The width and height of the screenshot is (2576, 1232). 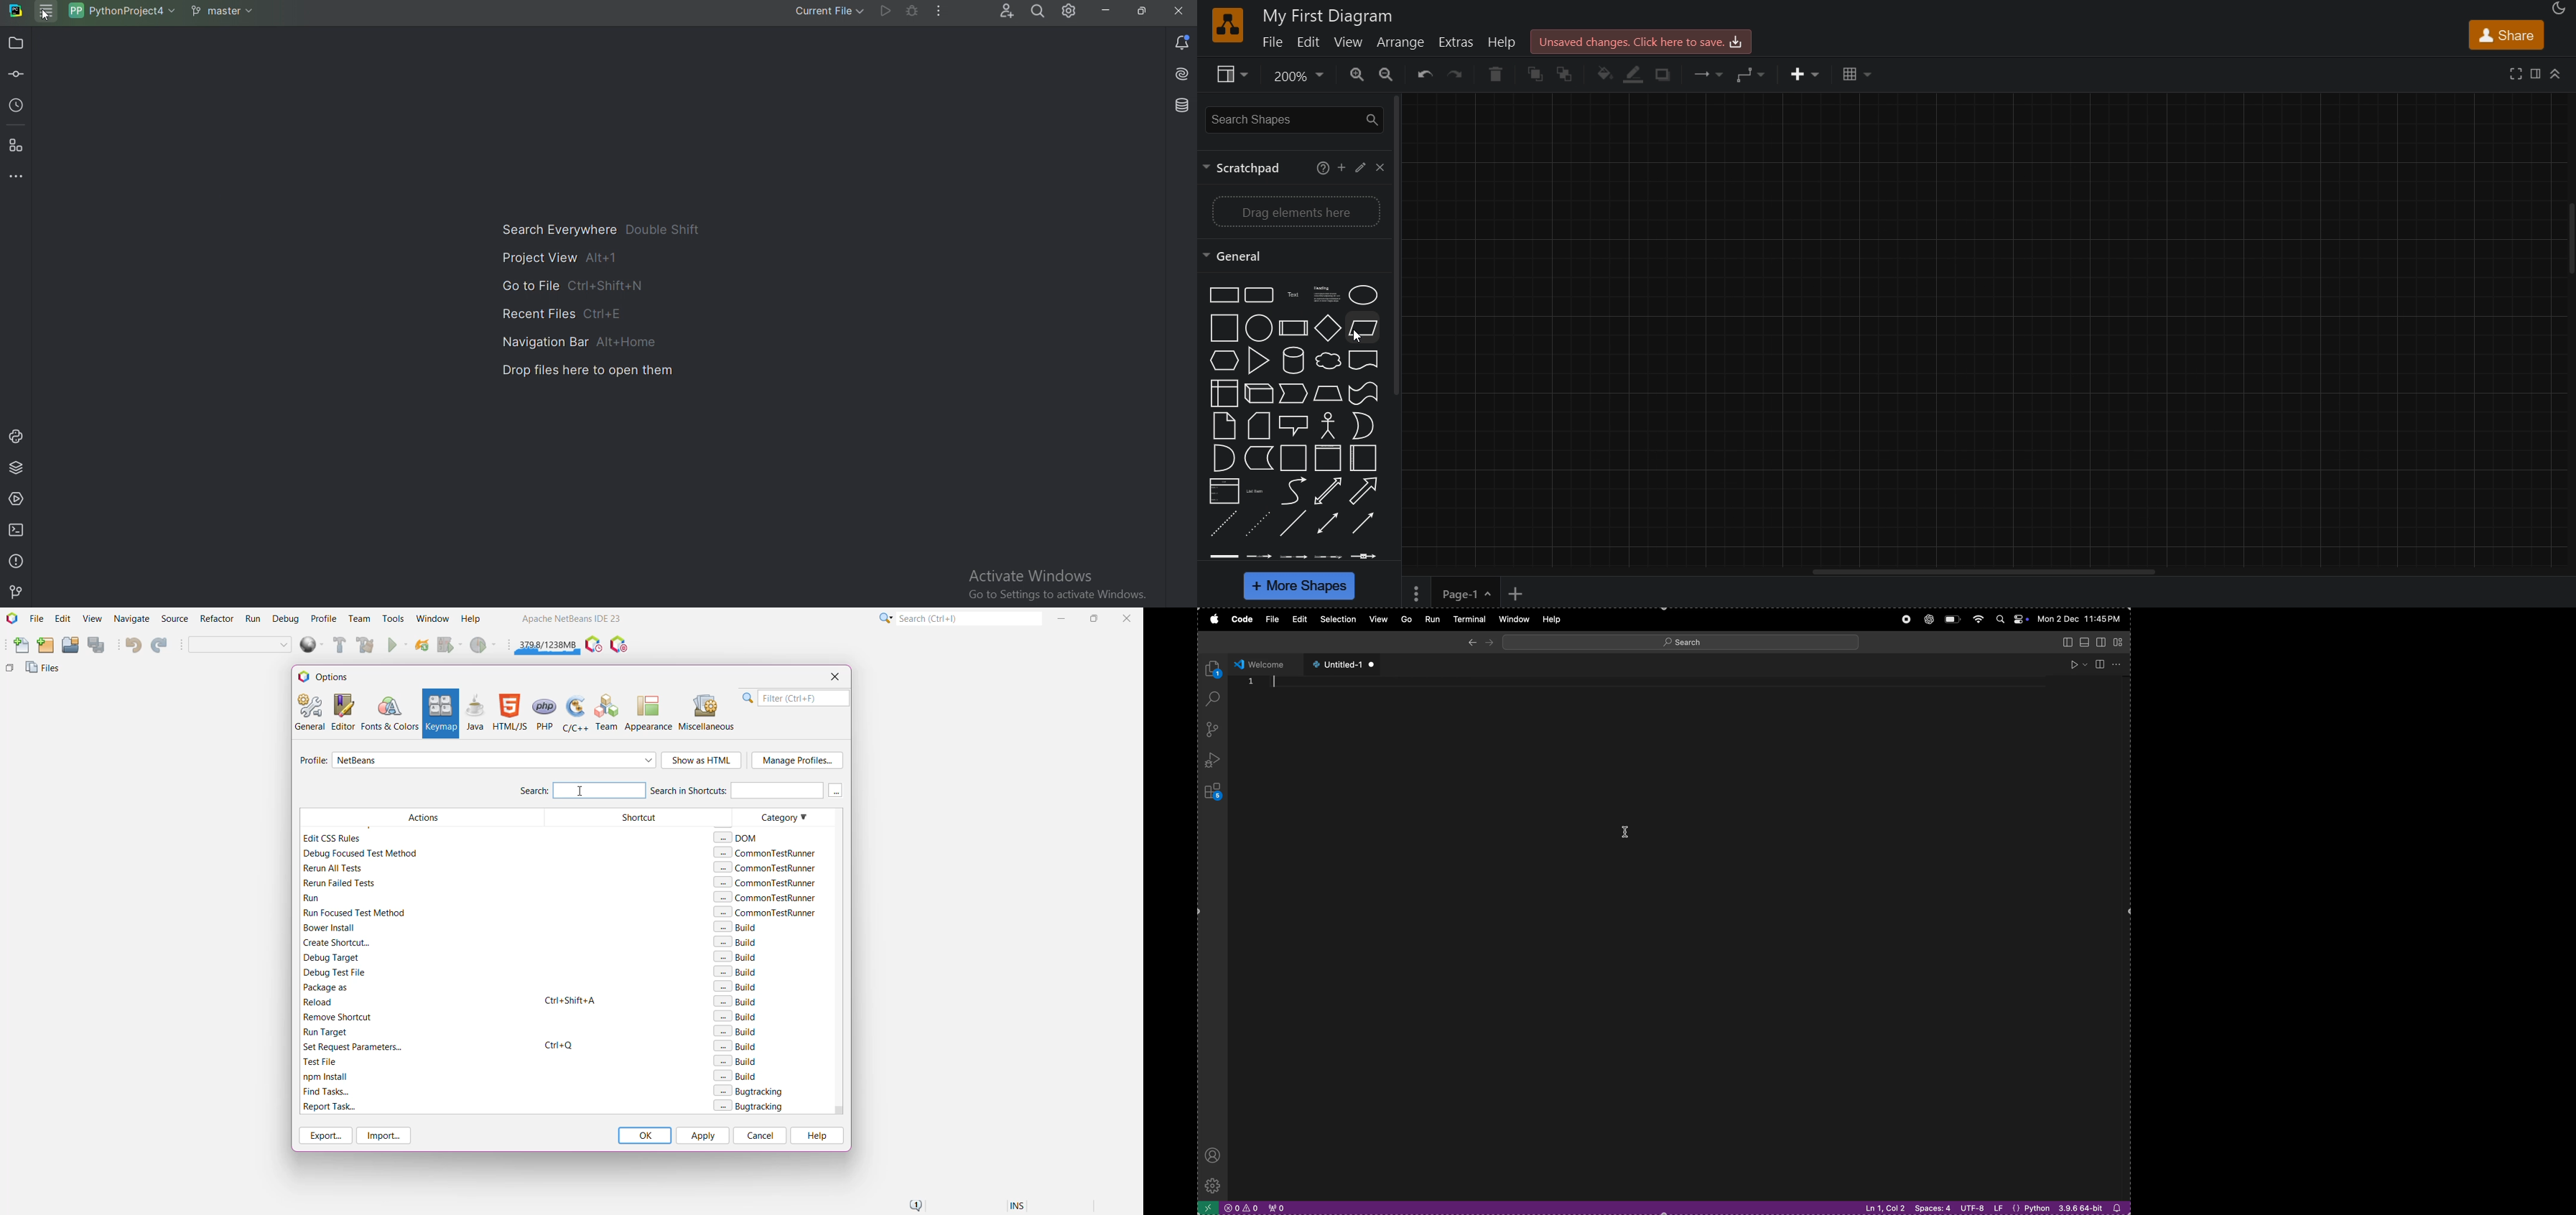 What do you see at coordinates (553, 312) in the screenshot?
I see `Recent files` at bounding box center [553, 312].